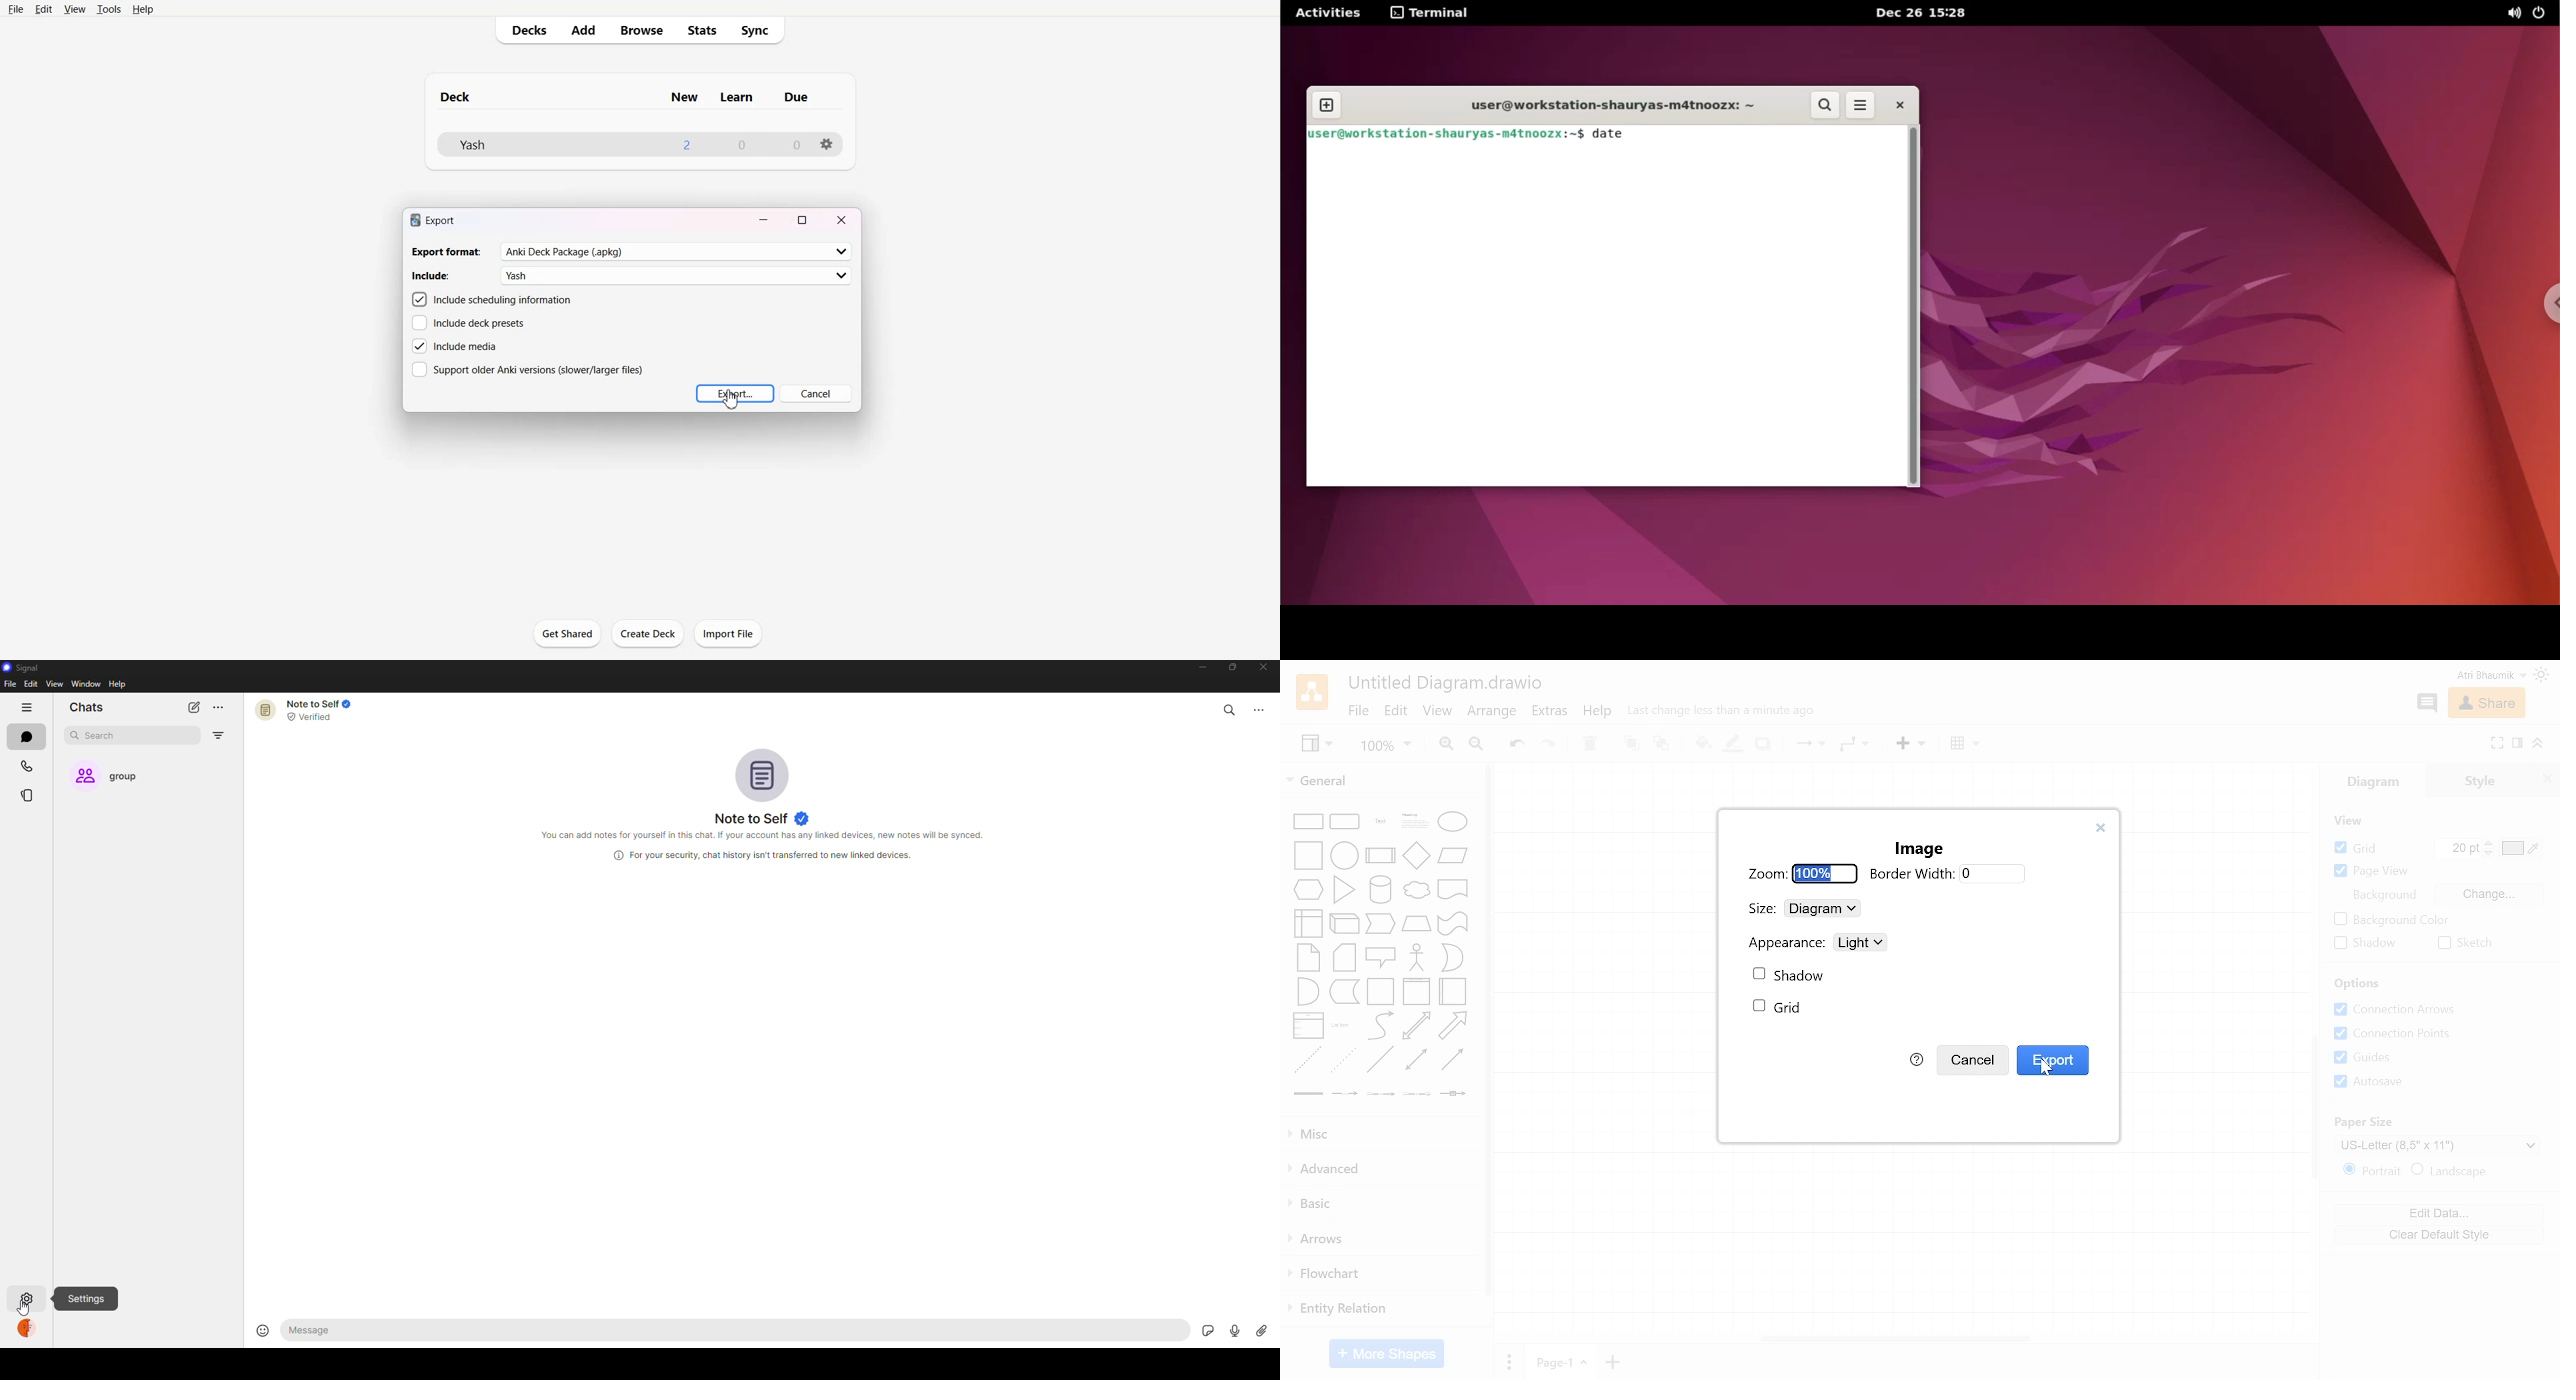  Describe the element at coordinates (2459, 849) in the screenshot. I see `Grid pts` at that location.